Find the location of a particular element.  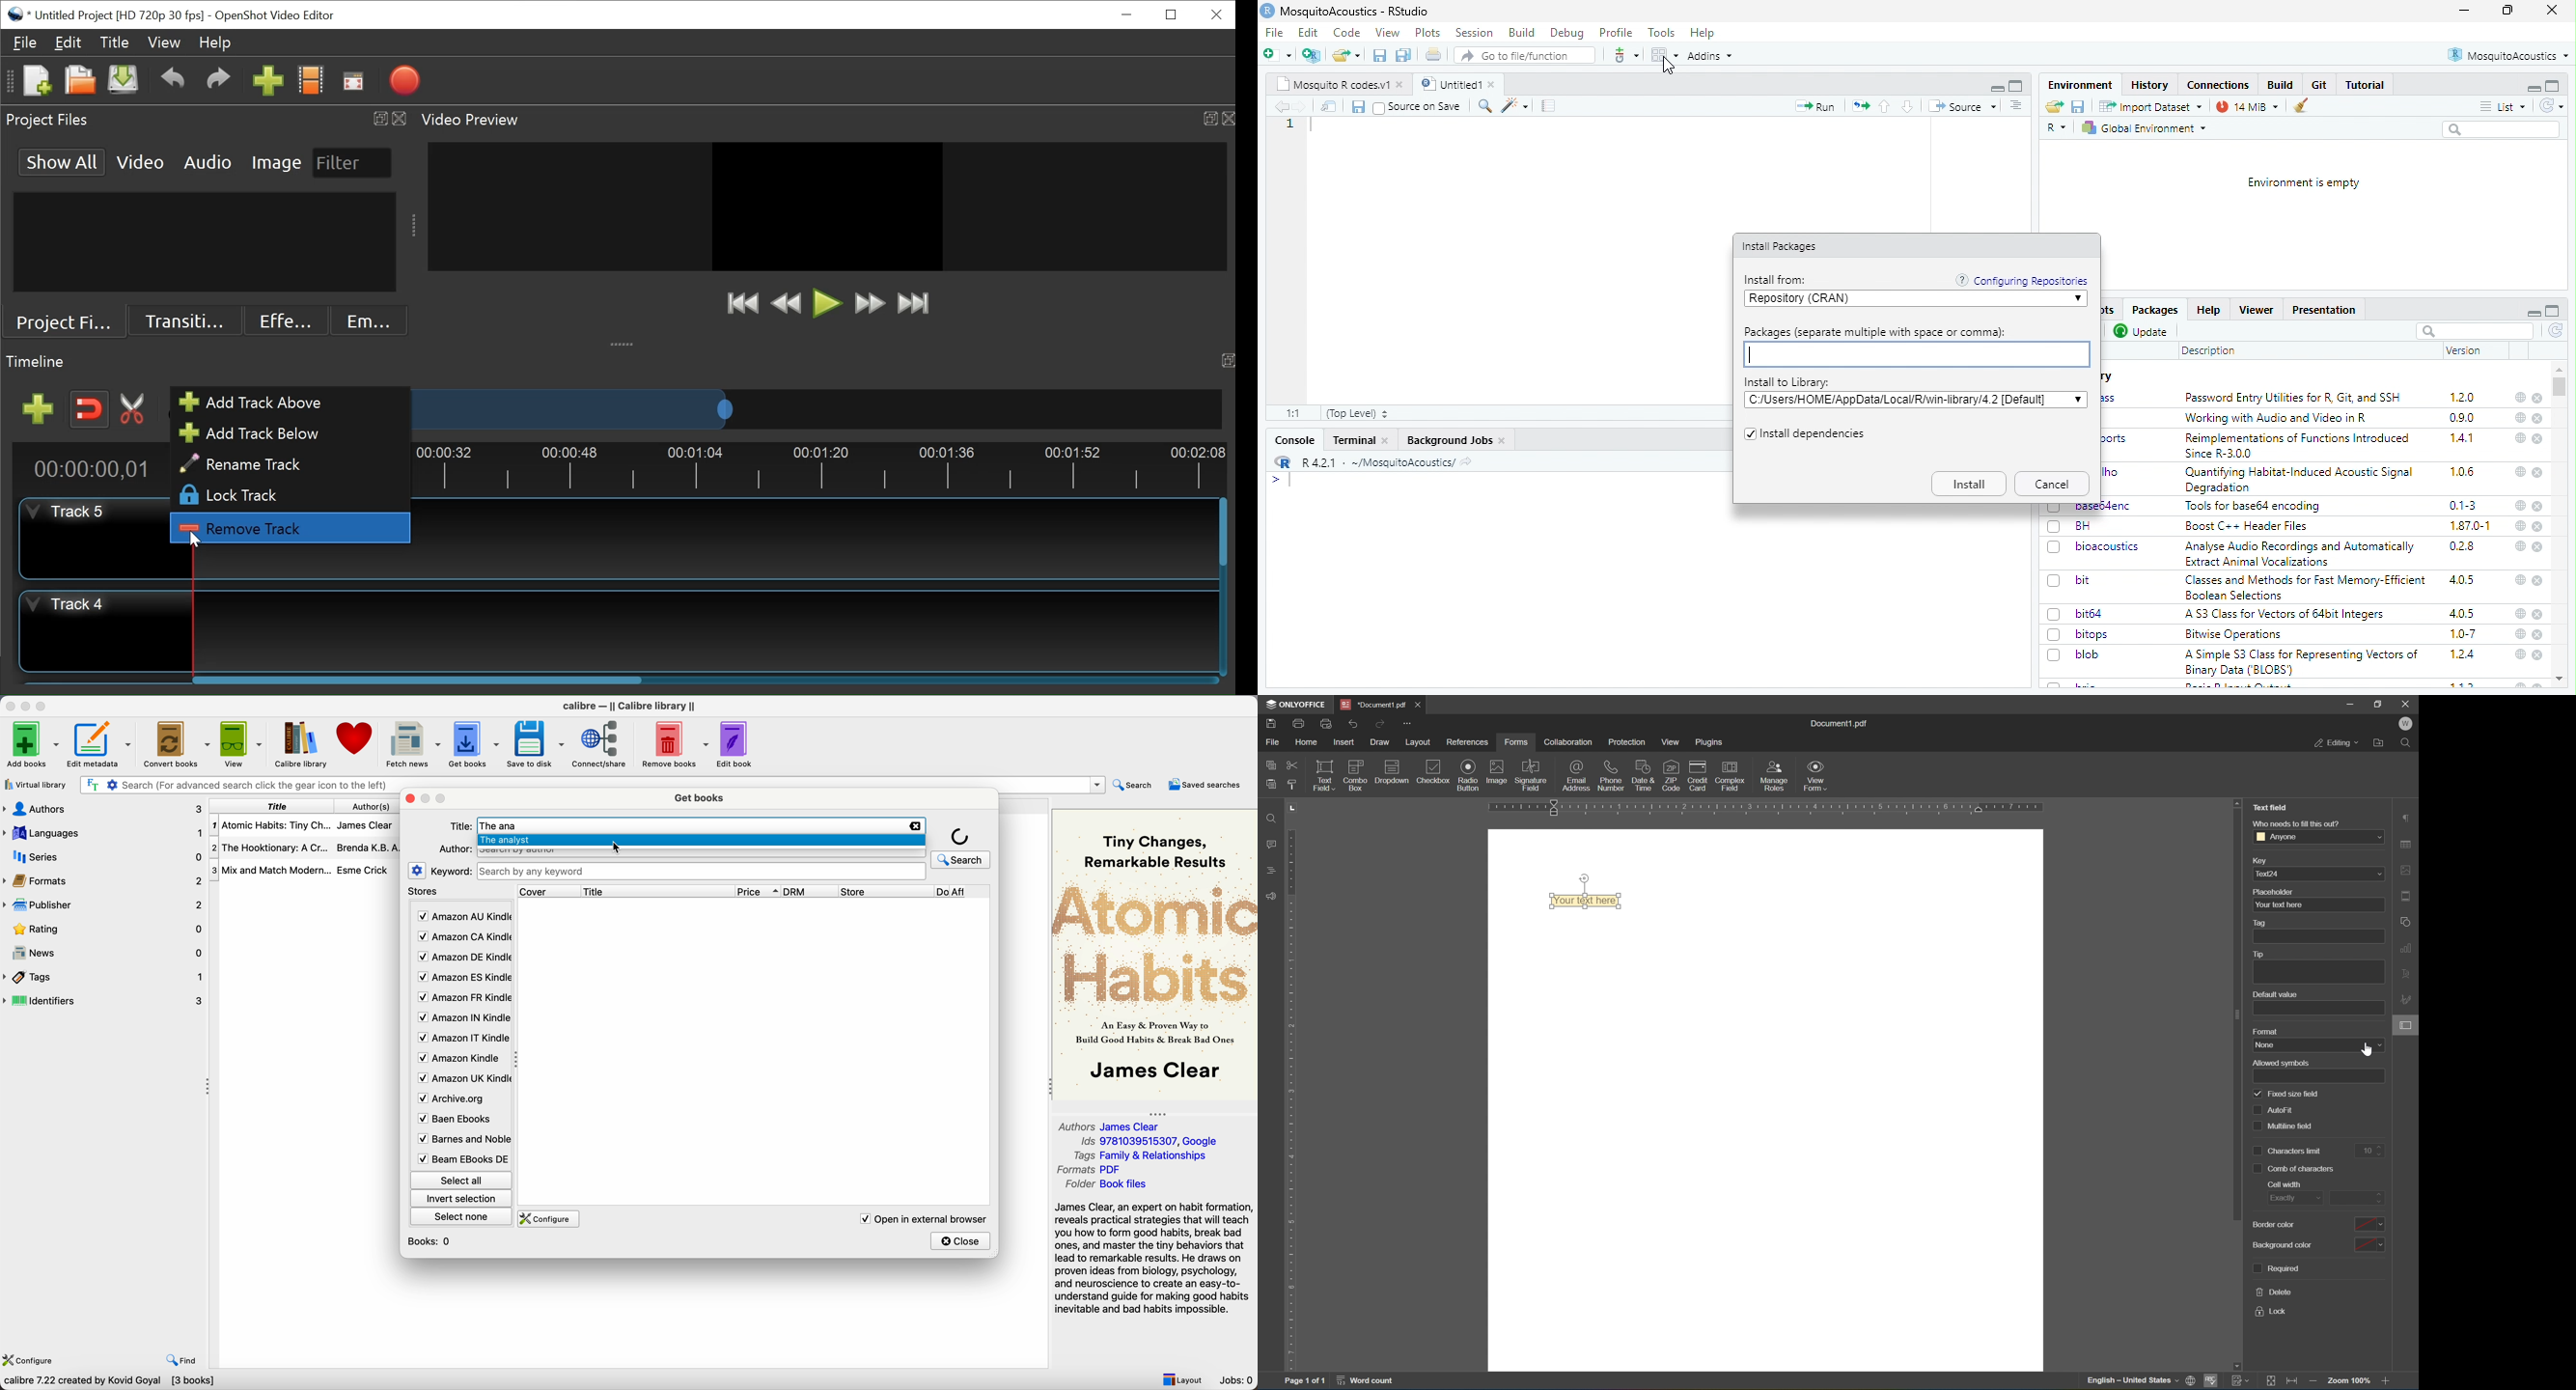

forward is located at coordinates (1301, 107).